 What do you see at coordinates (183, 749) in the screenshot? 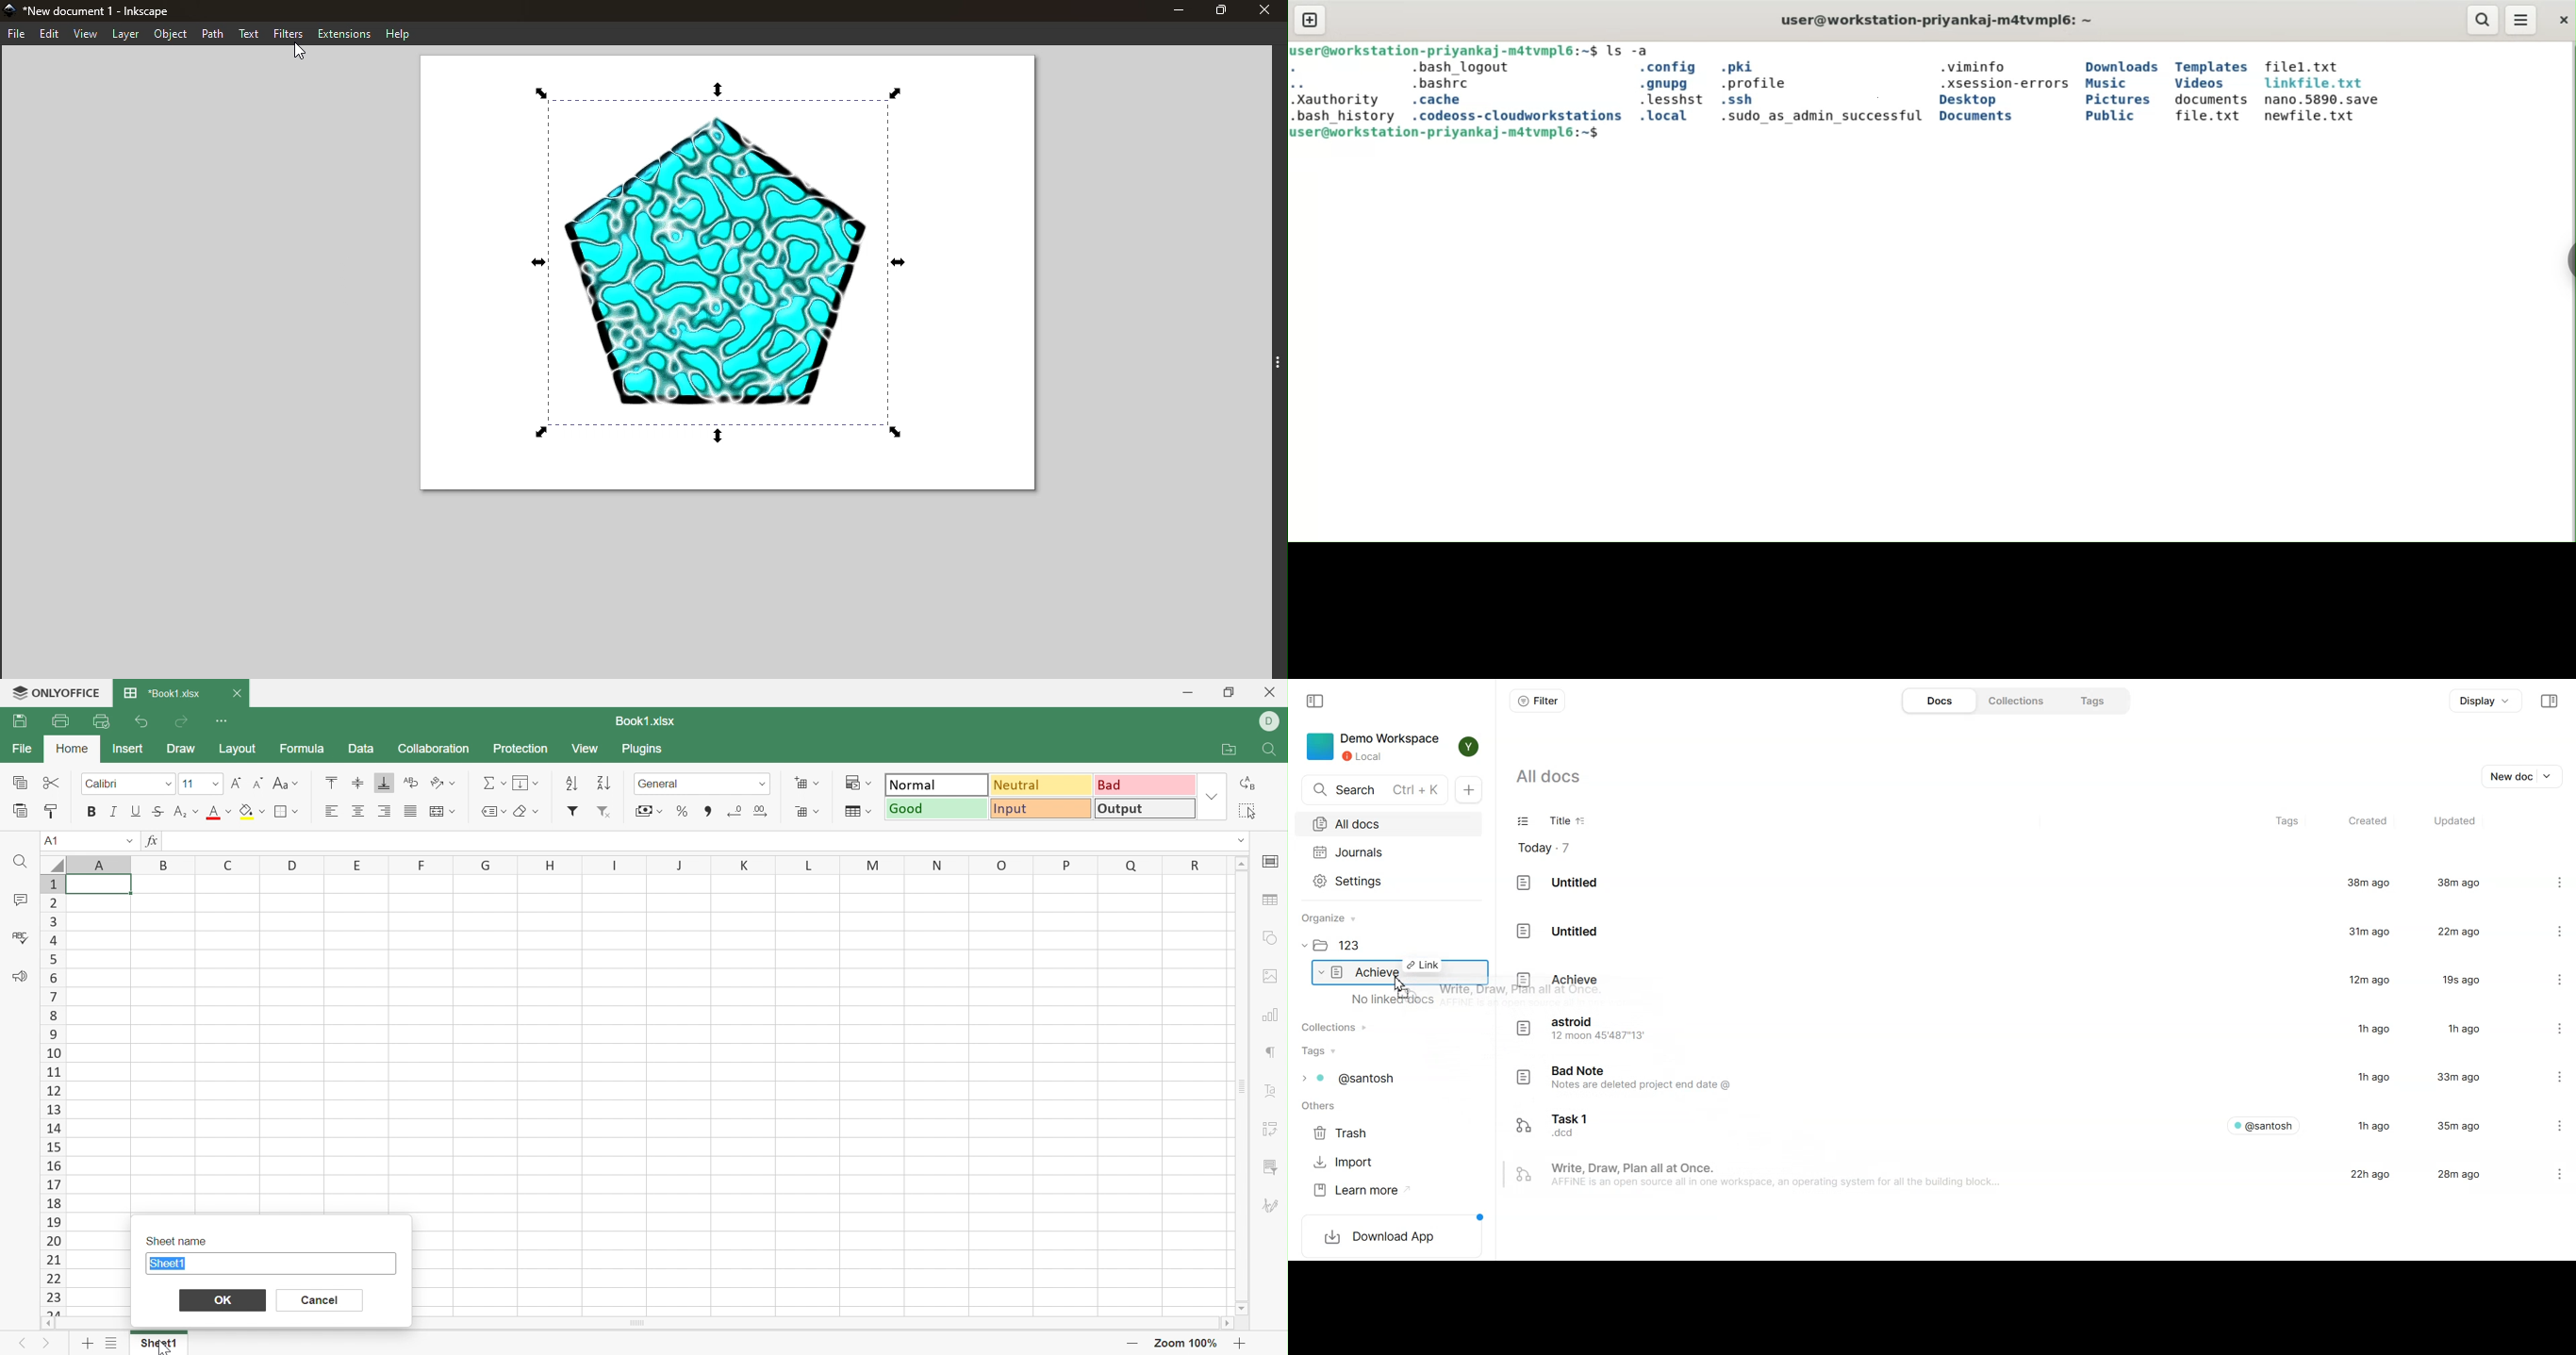
I see `Draw` at bounding box center [183, 749].